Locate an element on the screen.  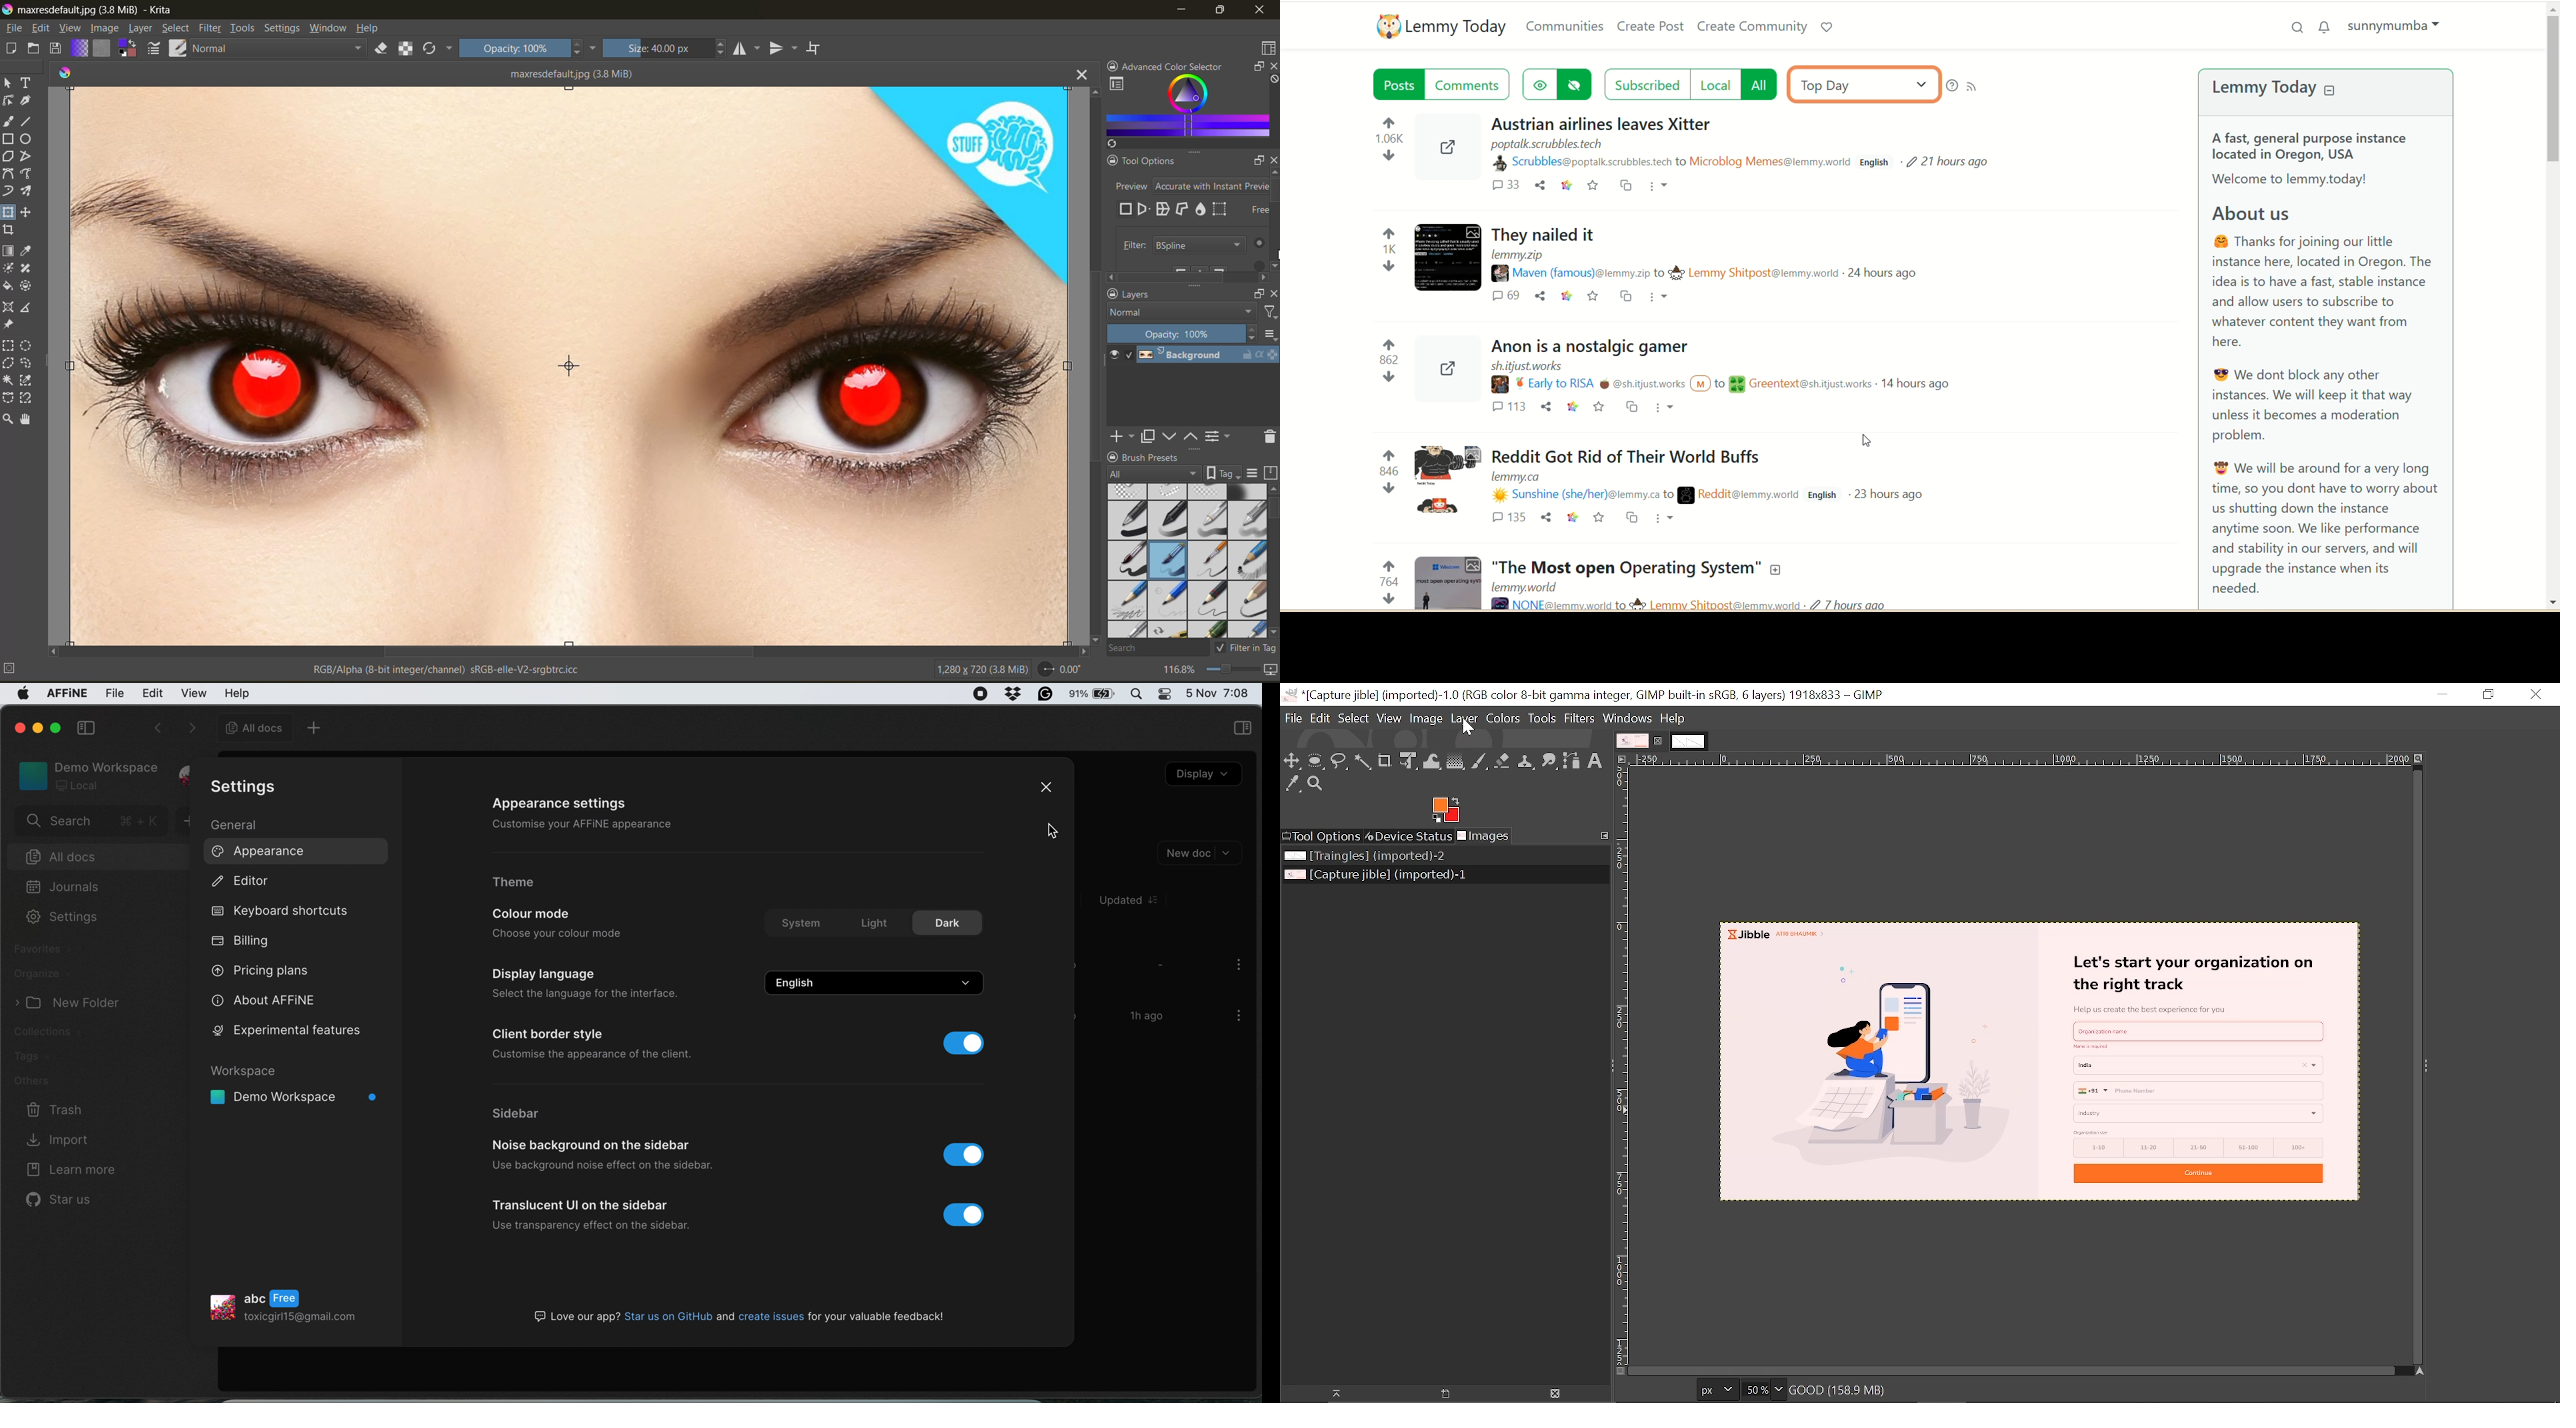
cursor on Appearance is located at coordinates (358, 859).